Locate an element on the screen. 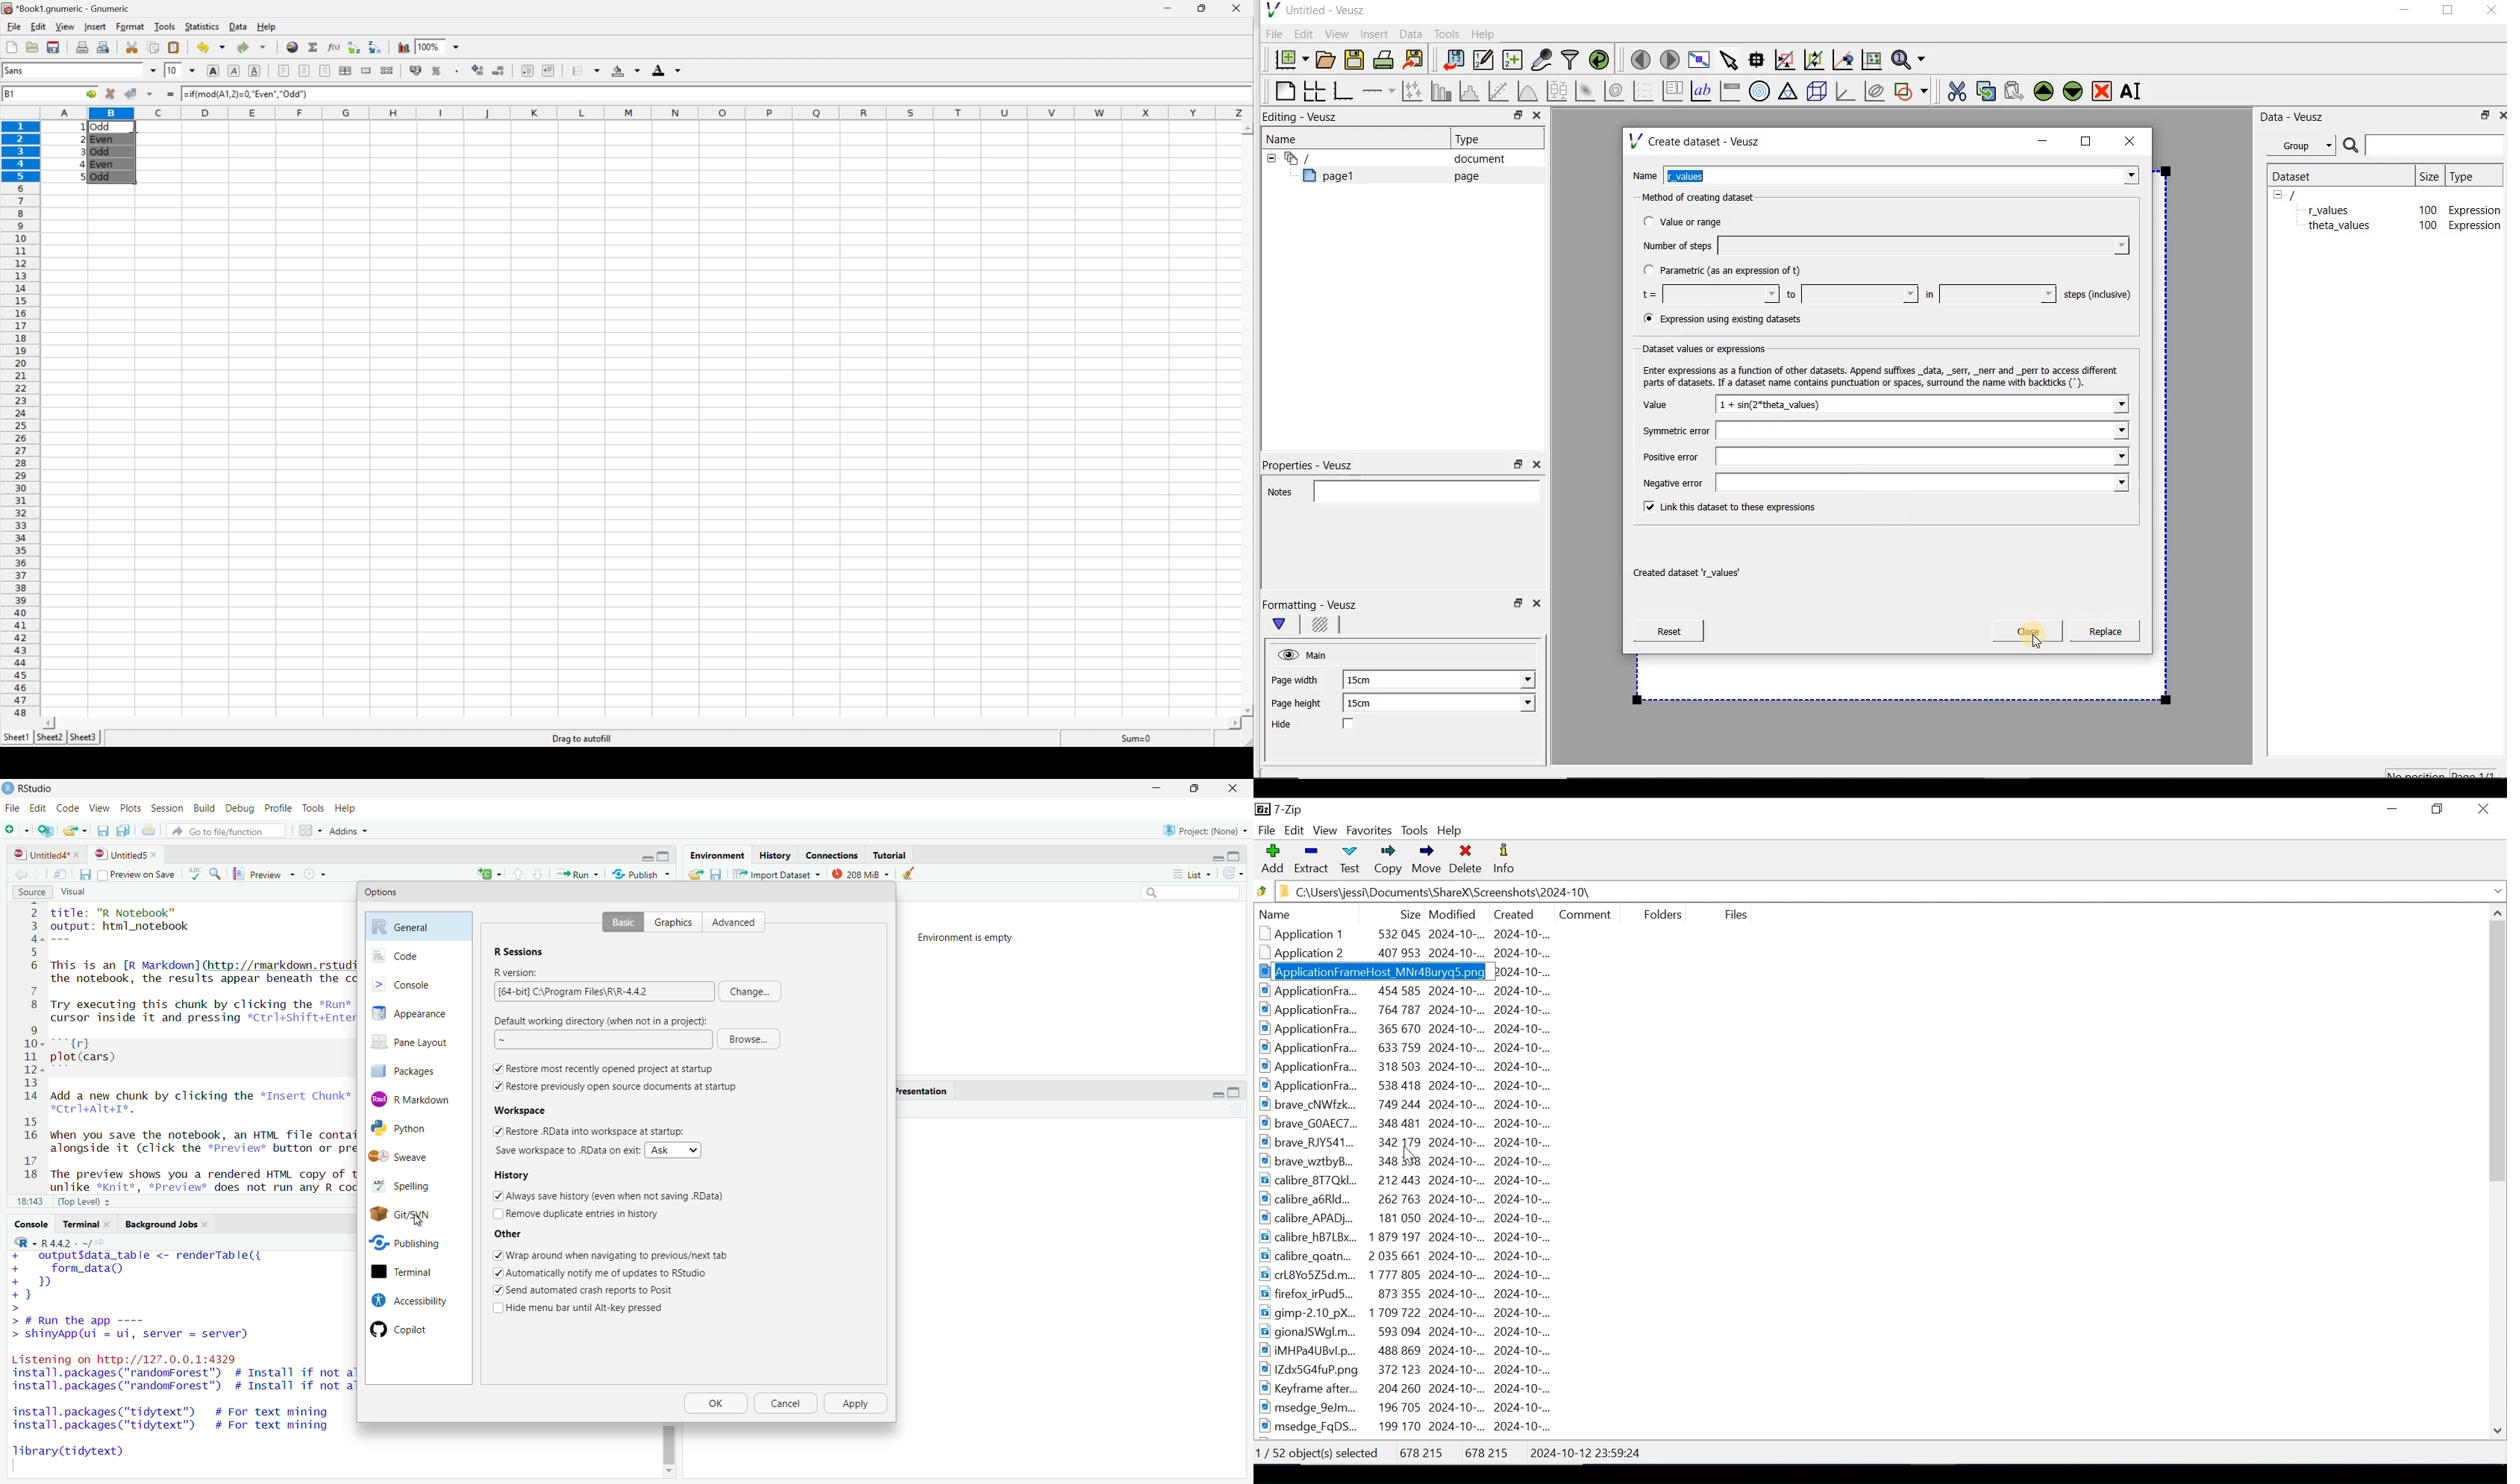 The width and height of the screenshot is (2520, 1484). Main is located at coordinates (1319, 654).